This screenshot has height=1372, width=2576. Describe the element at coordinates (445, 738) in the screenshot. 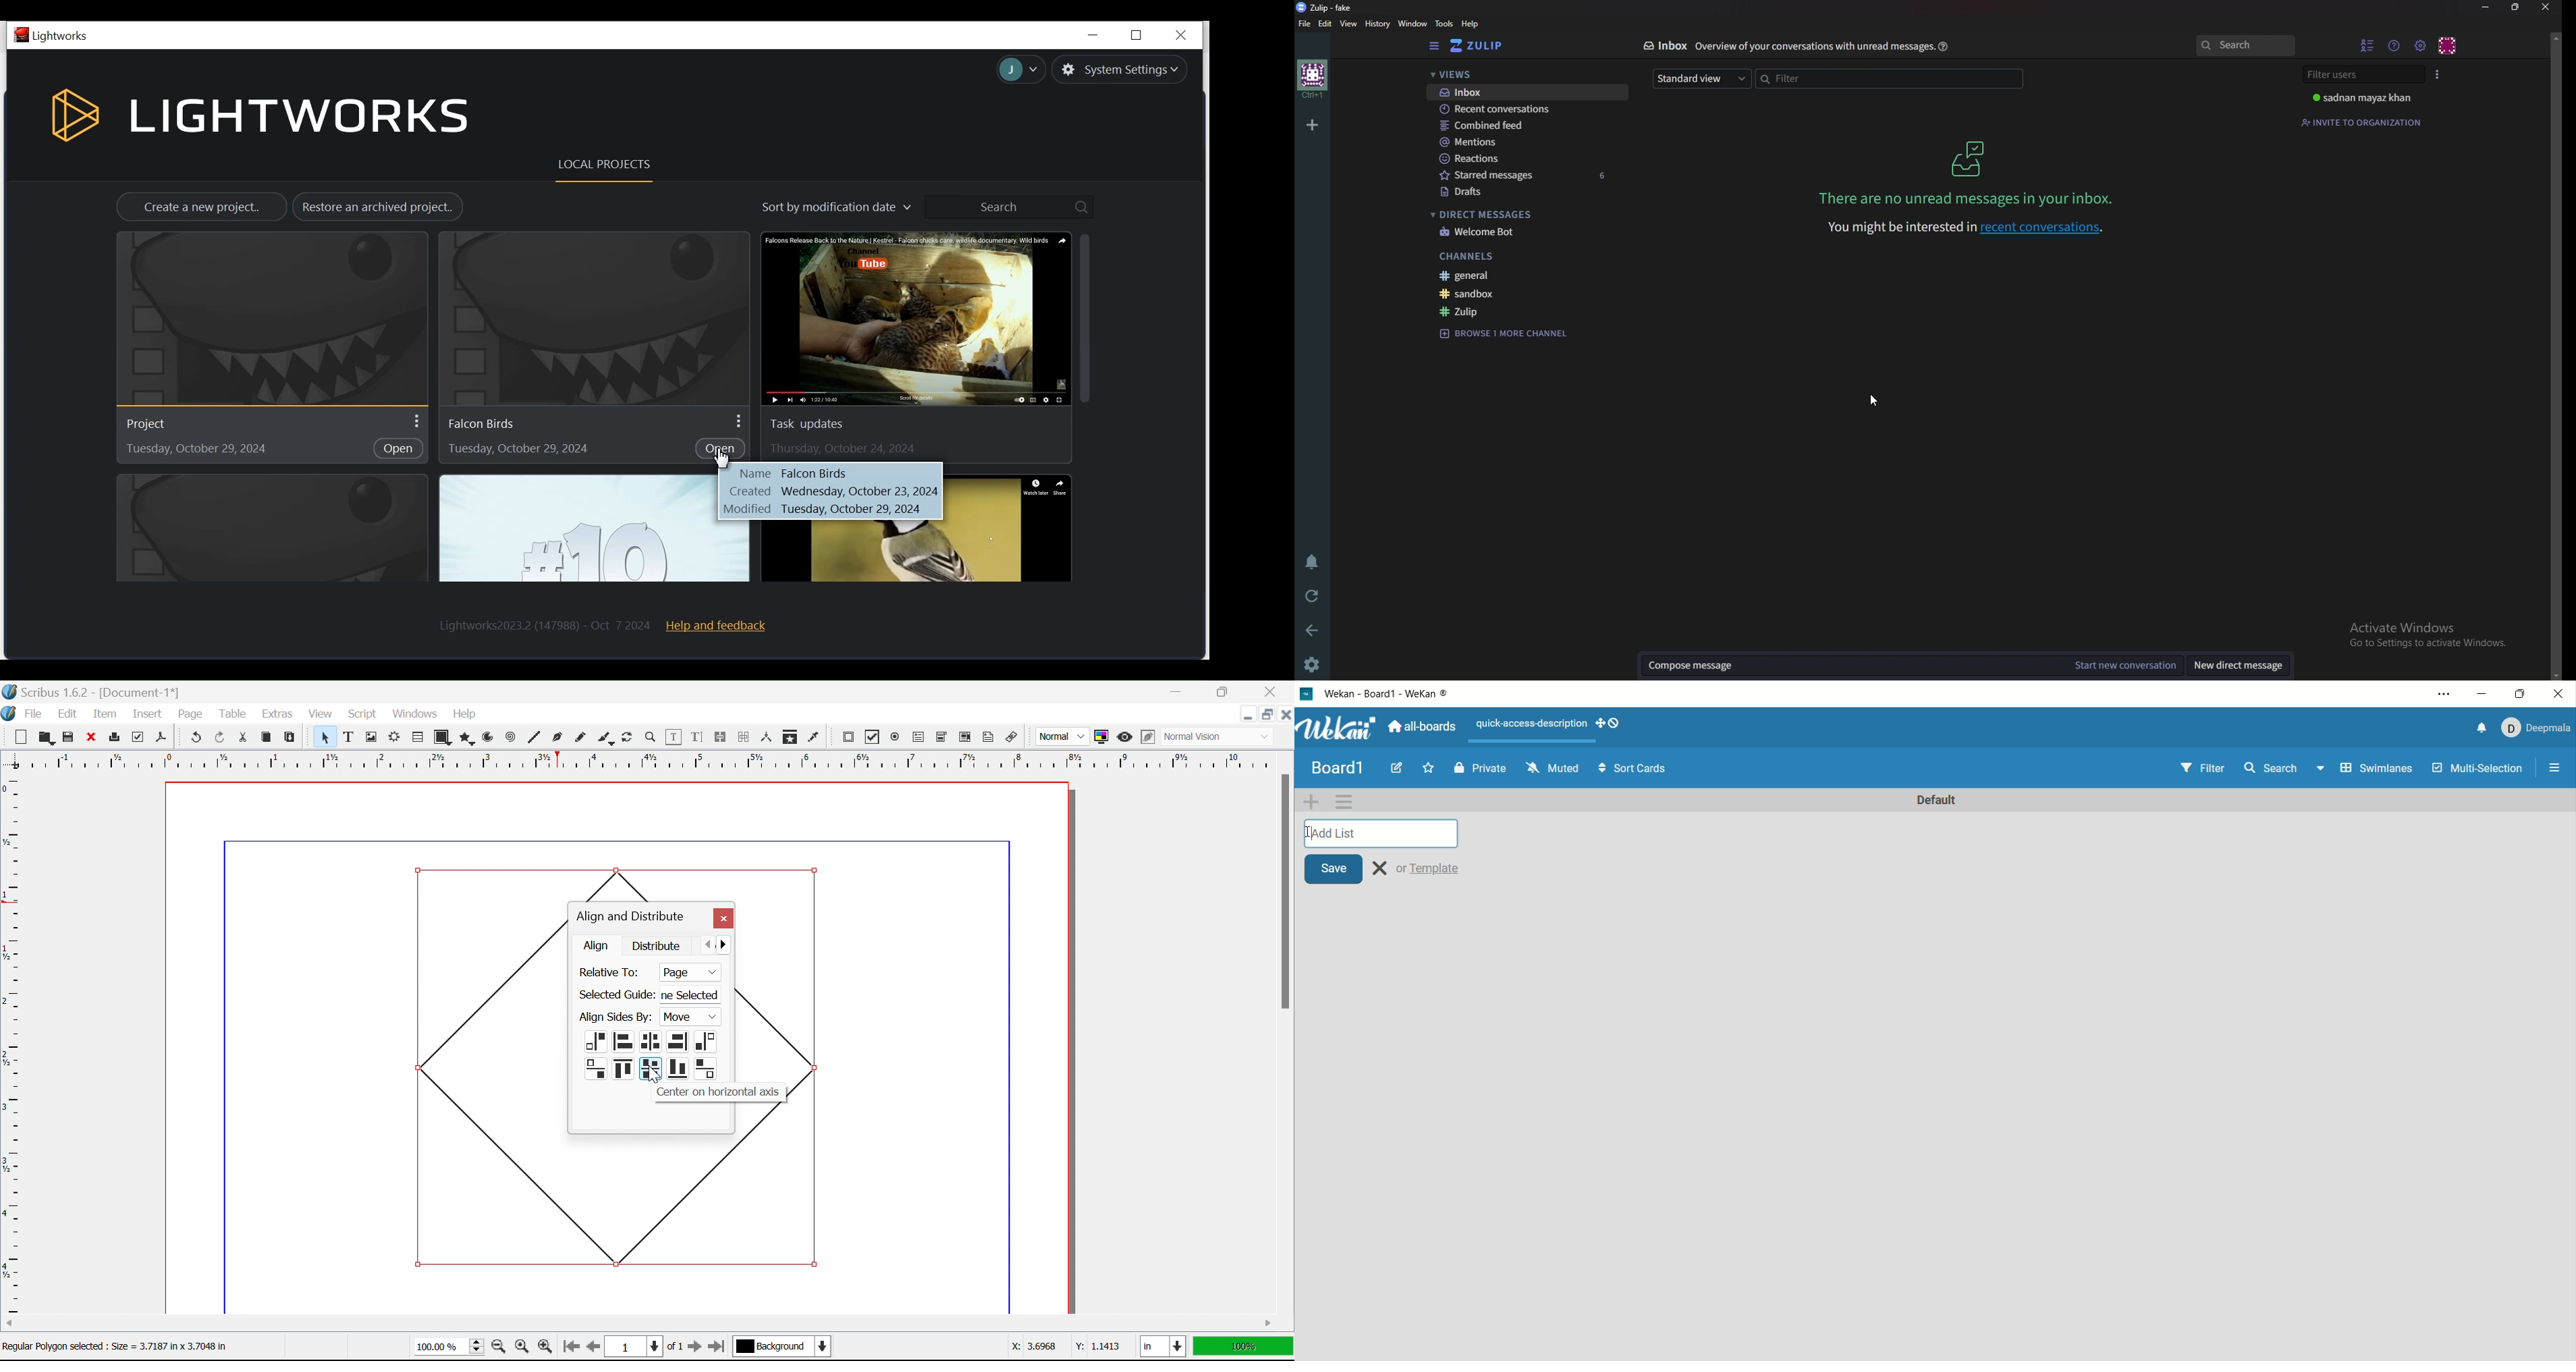

I see `Shape` at that location.